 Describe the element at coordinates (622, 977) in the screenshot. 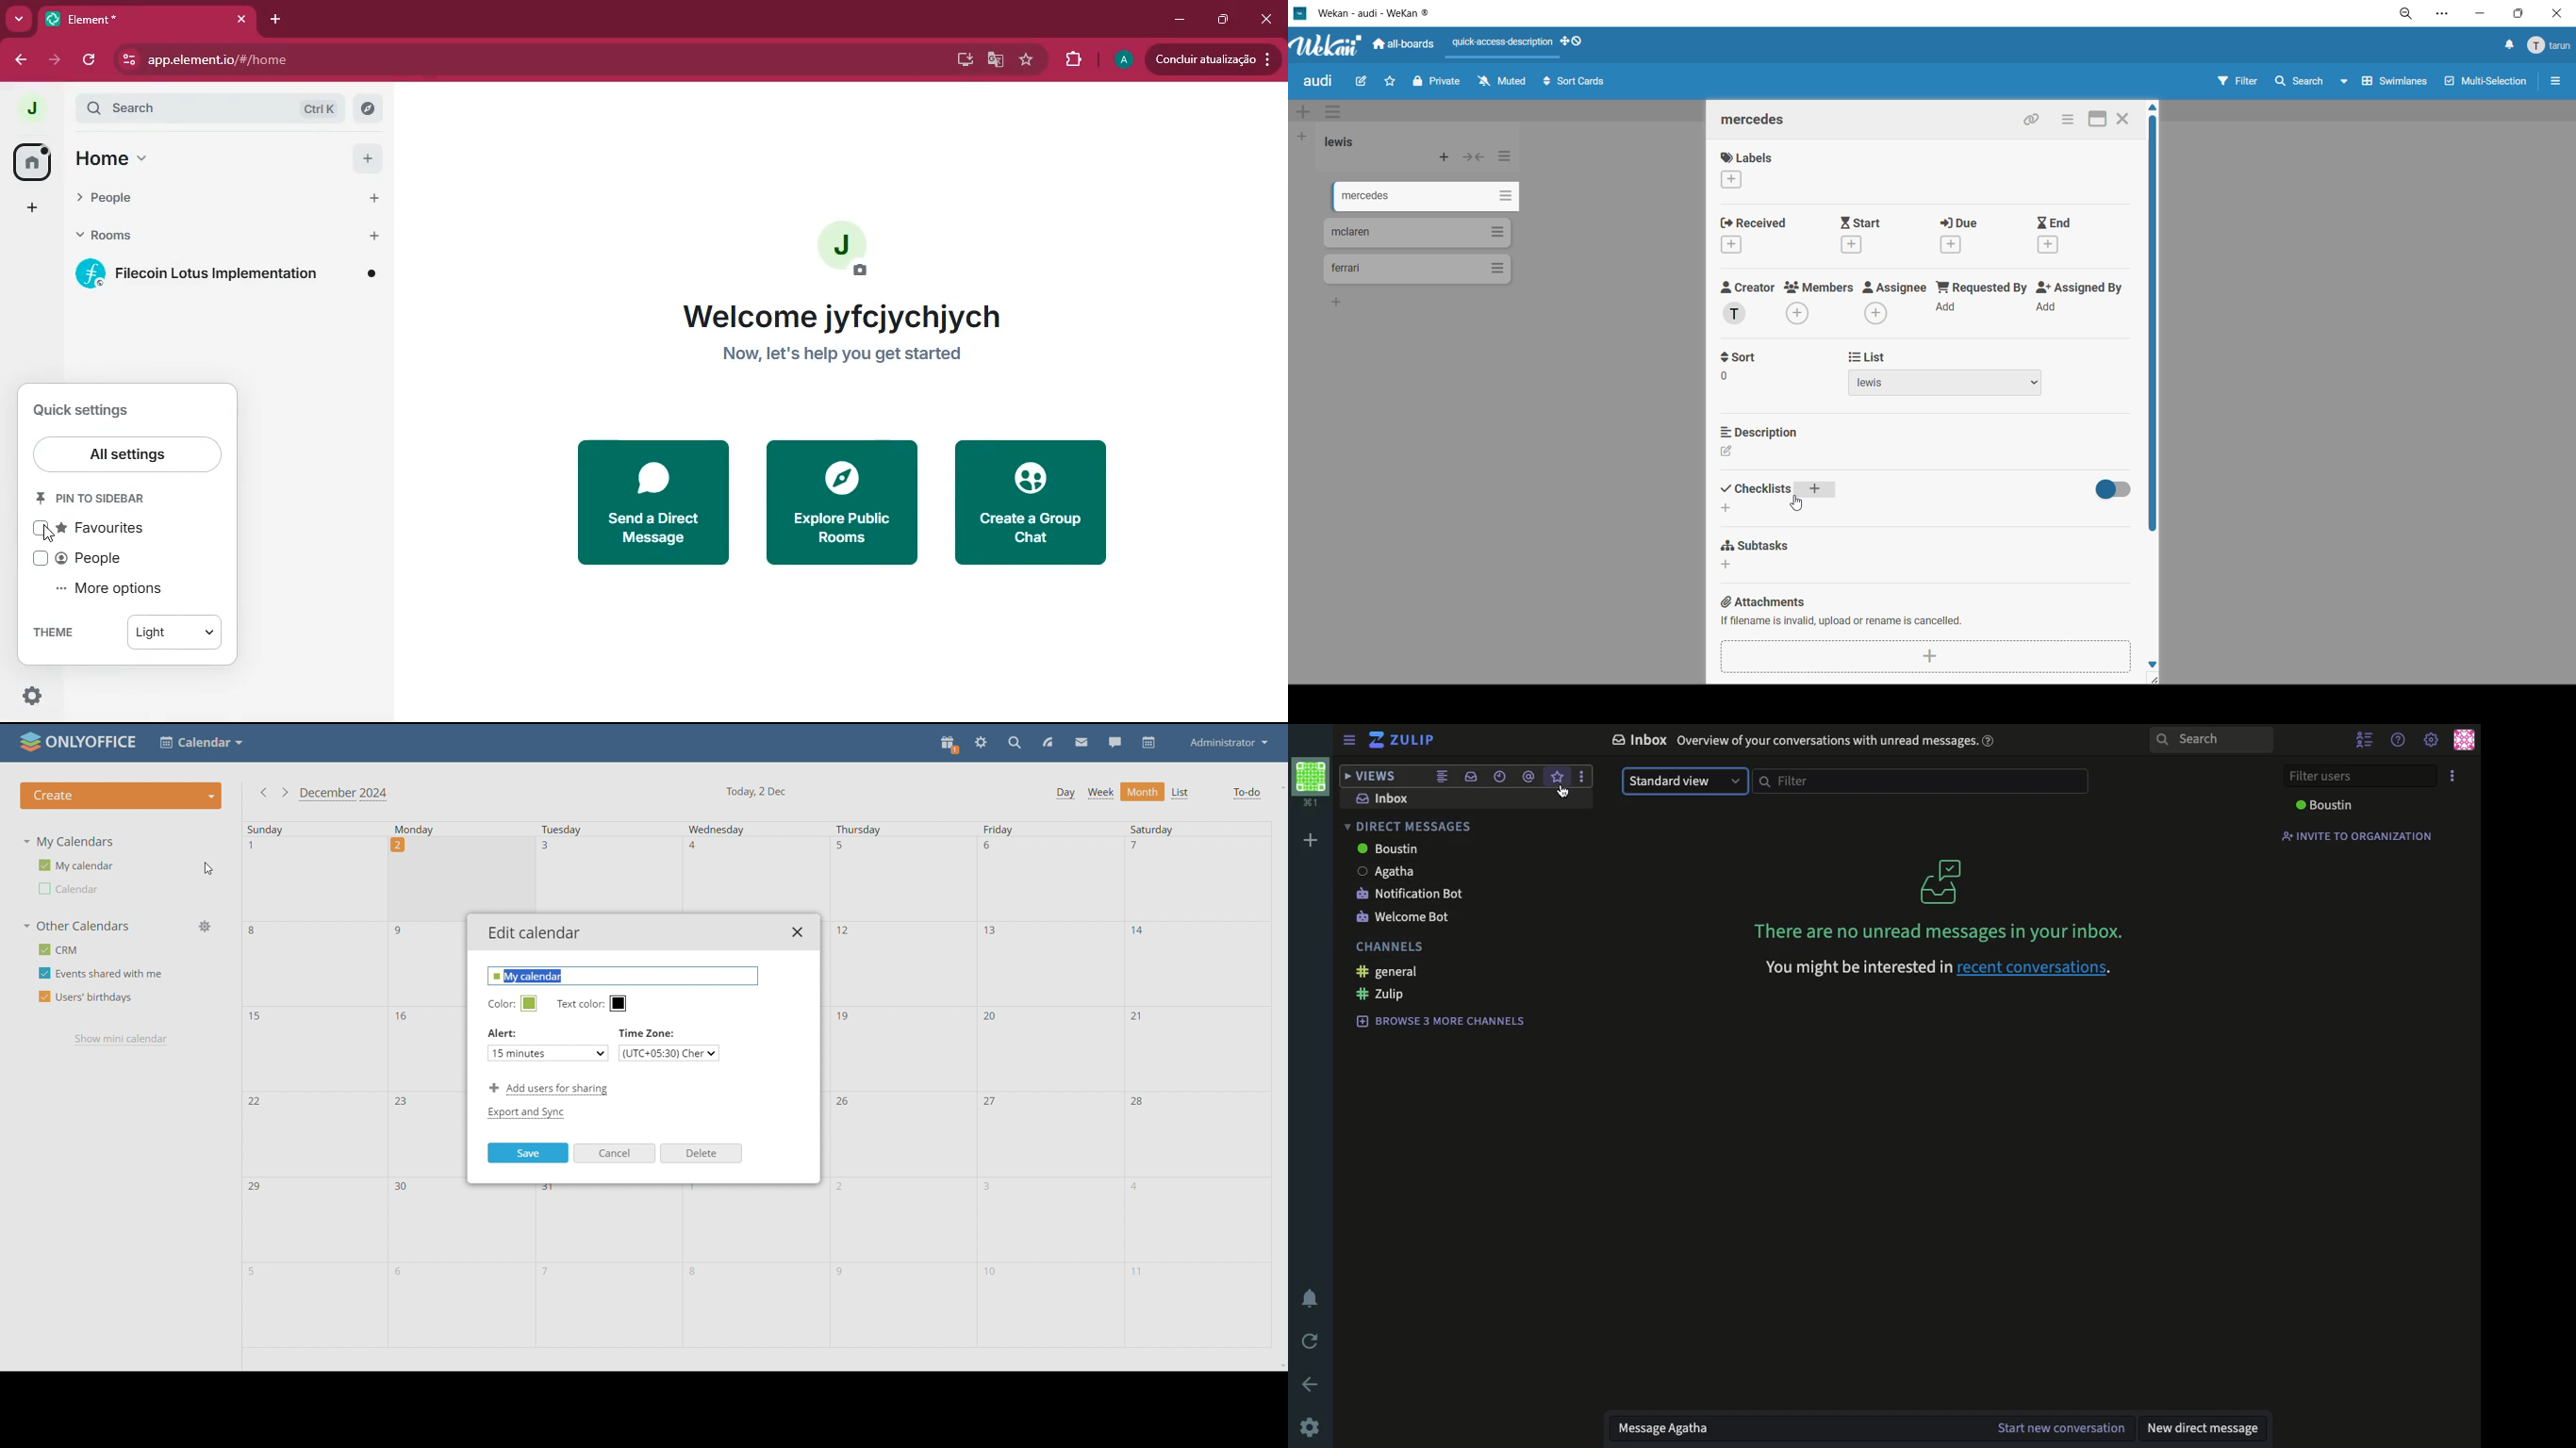

I see `edit name` at that location.